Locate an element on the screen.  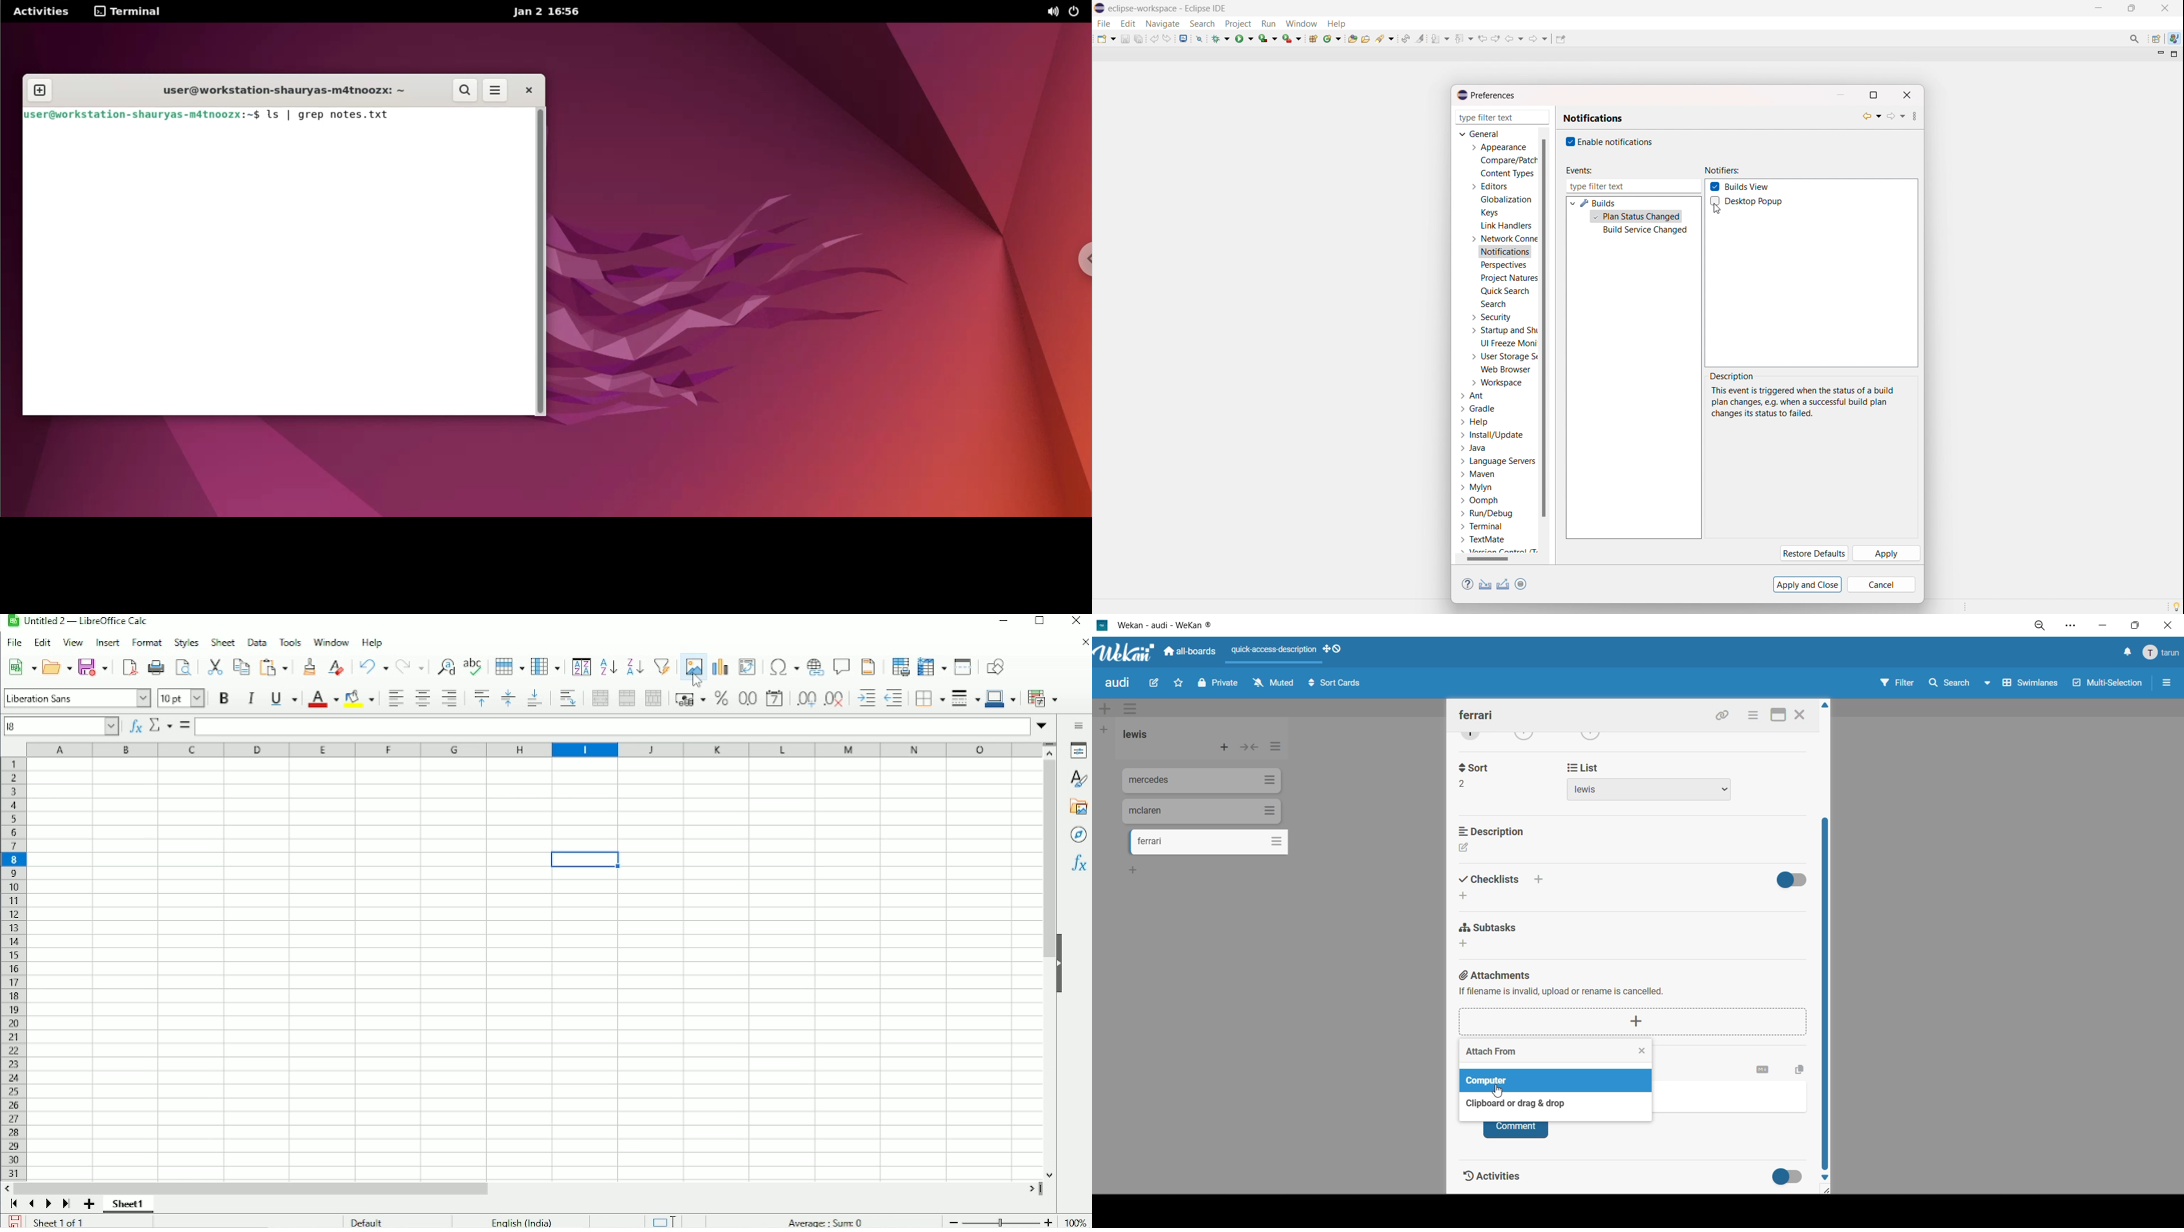
title is located at coordinates (1169, 8).